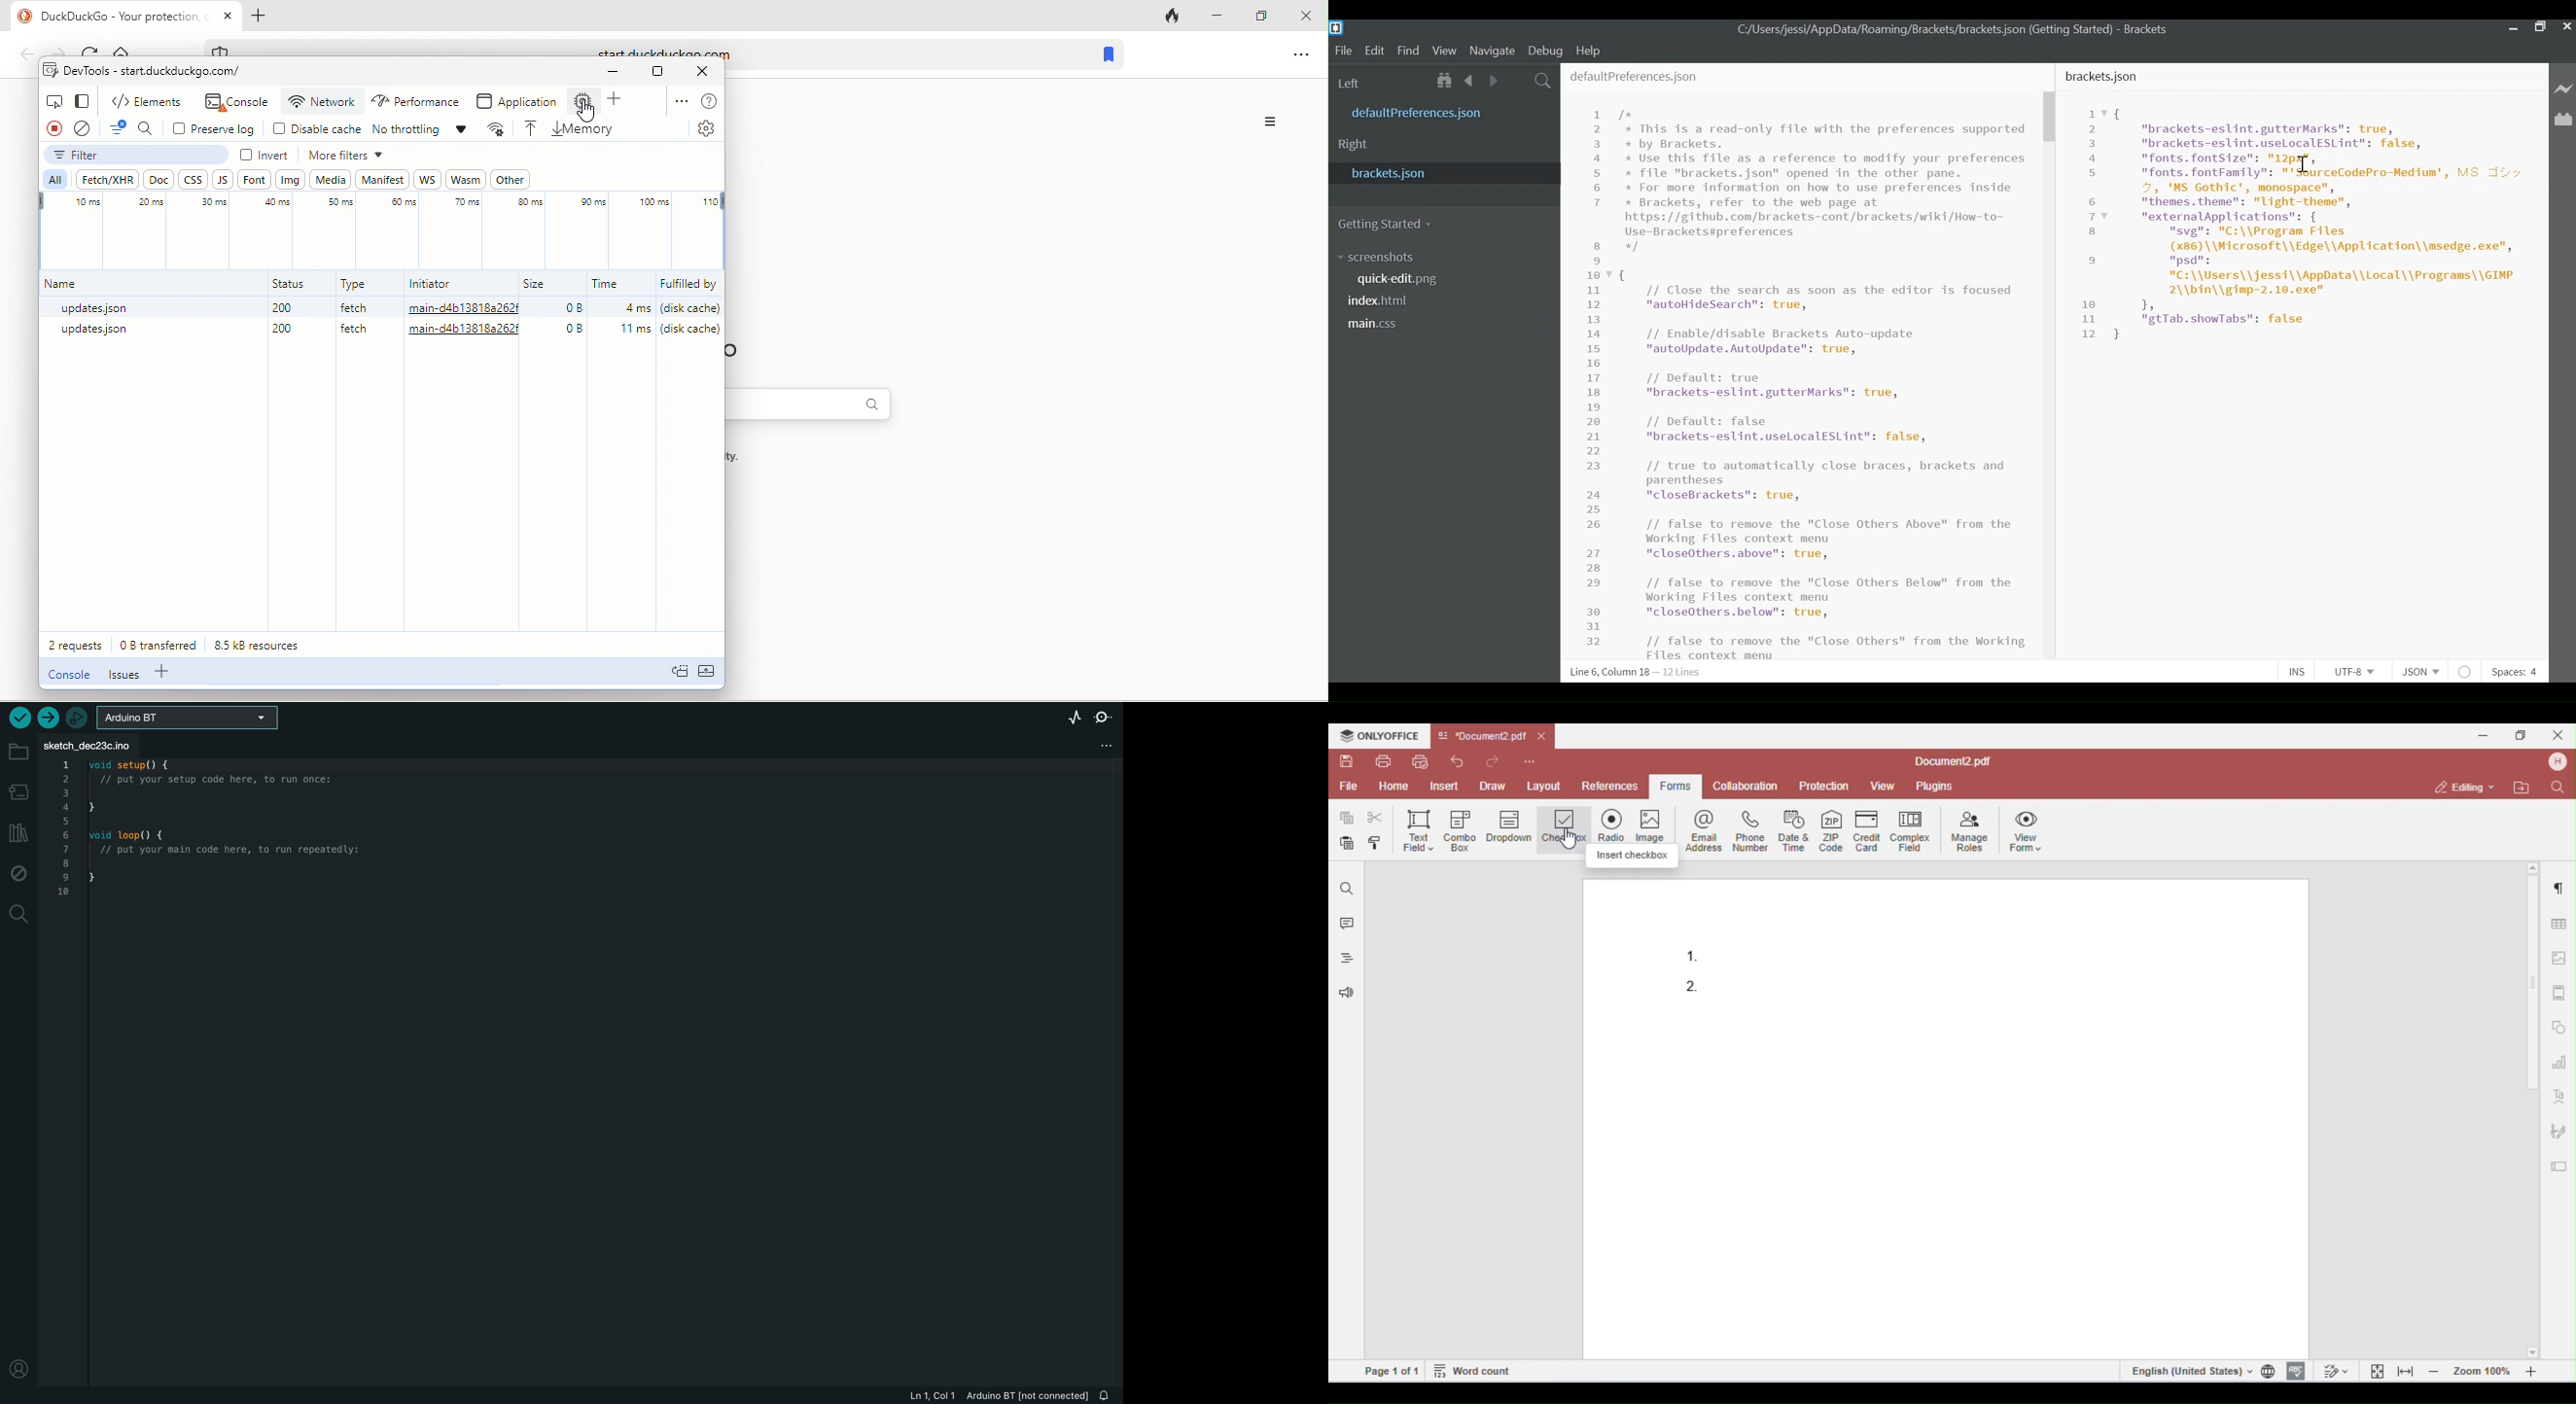 Image resolution: width=2576 pixels, height=1428 pixels. I want to click on defaultPreference.json File, so click(1421, 114).